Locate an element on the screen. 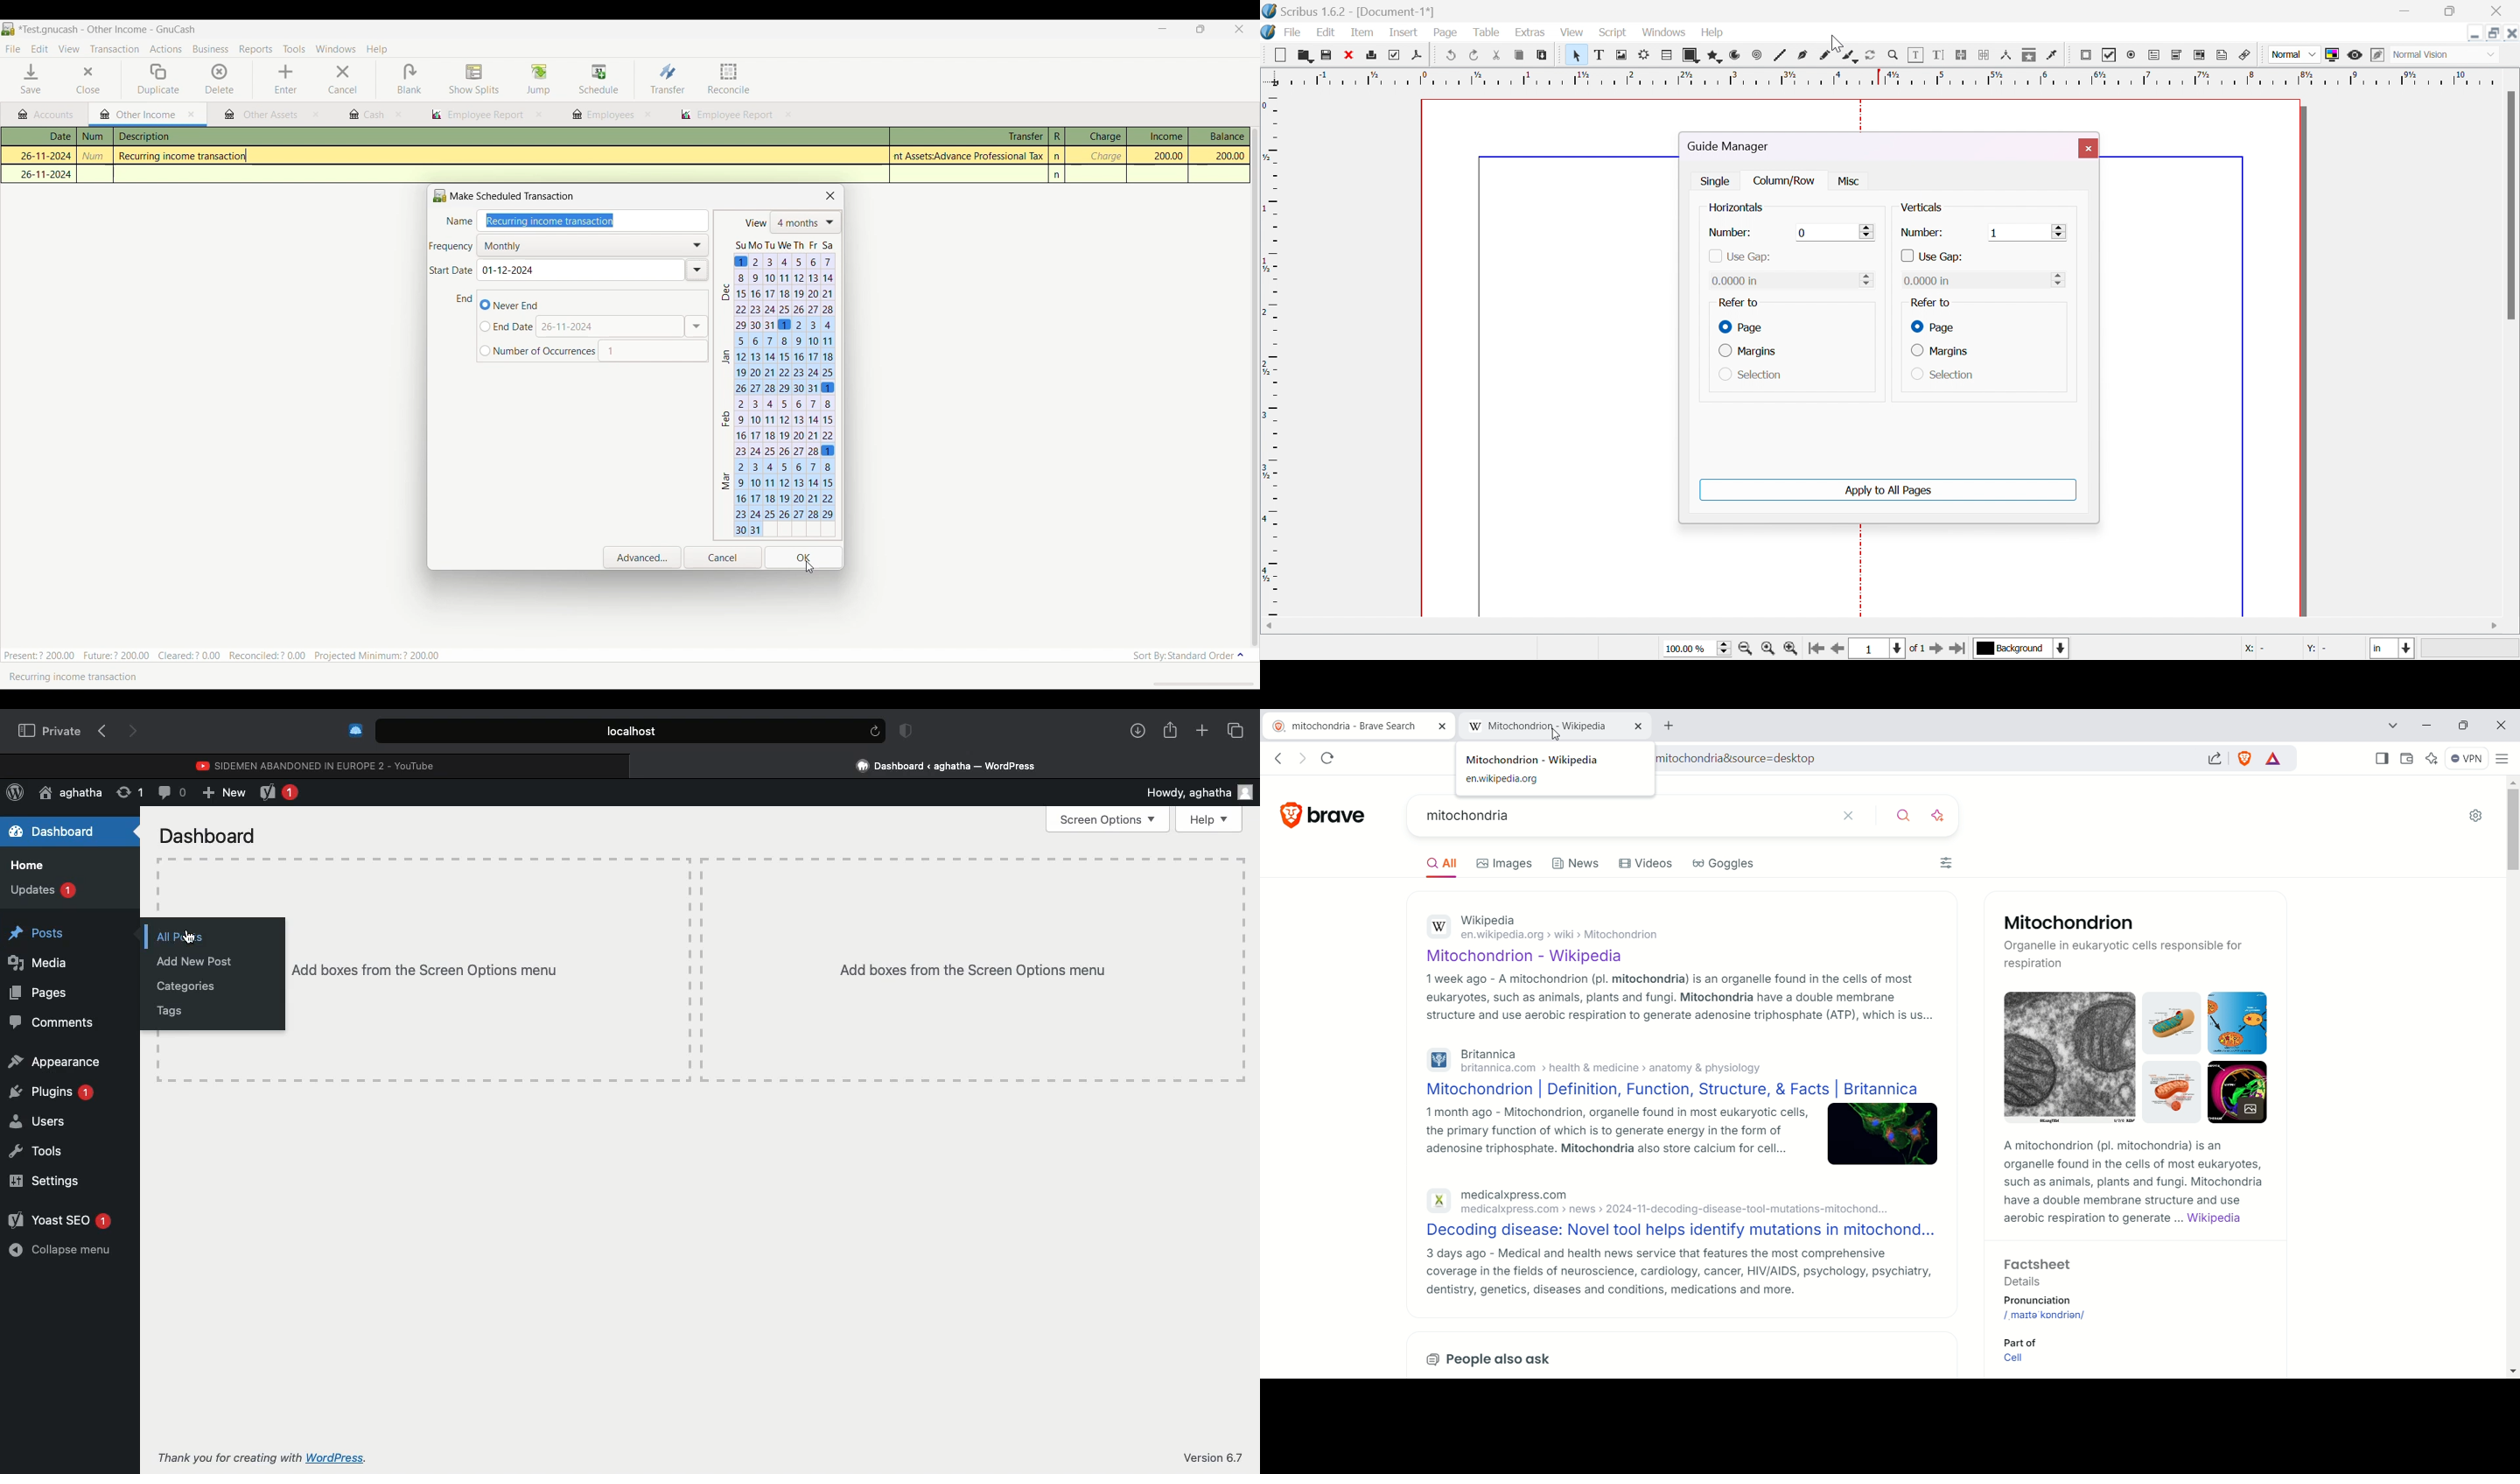 This screenshot has width=2520, height=1484. Actions menu is located at coordinates (165, 51).